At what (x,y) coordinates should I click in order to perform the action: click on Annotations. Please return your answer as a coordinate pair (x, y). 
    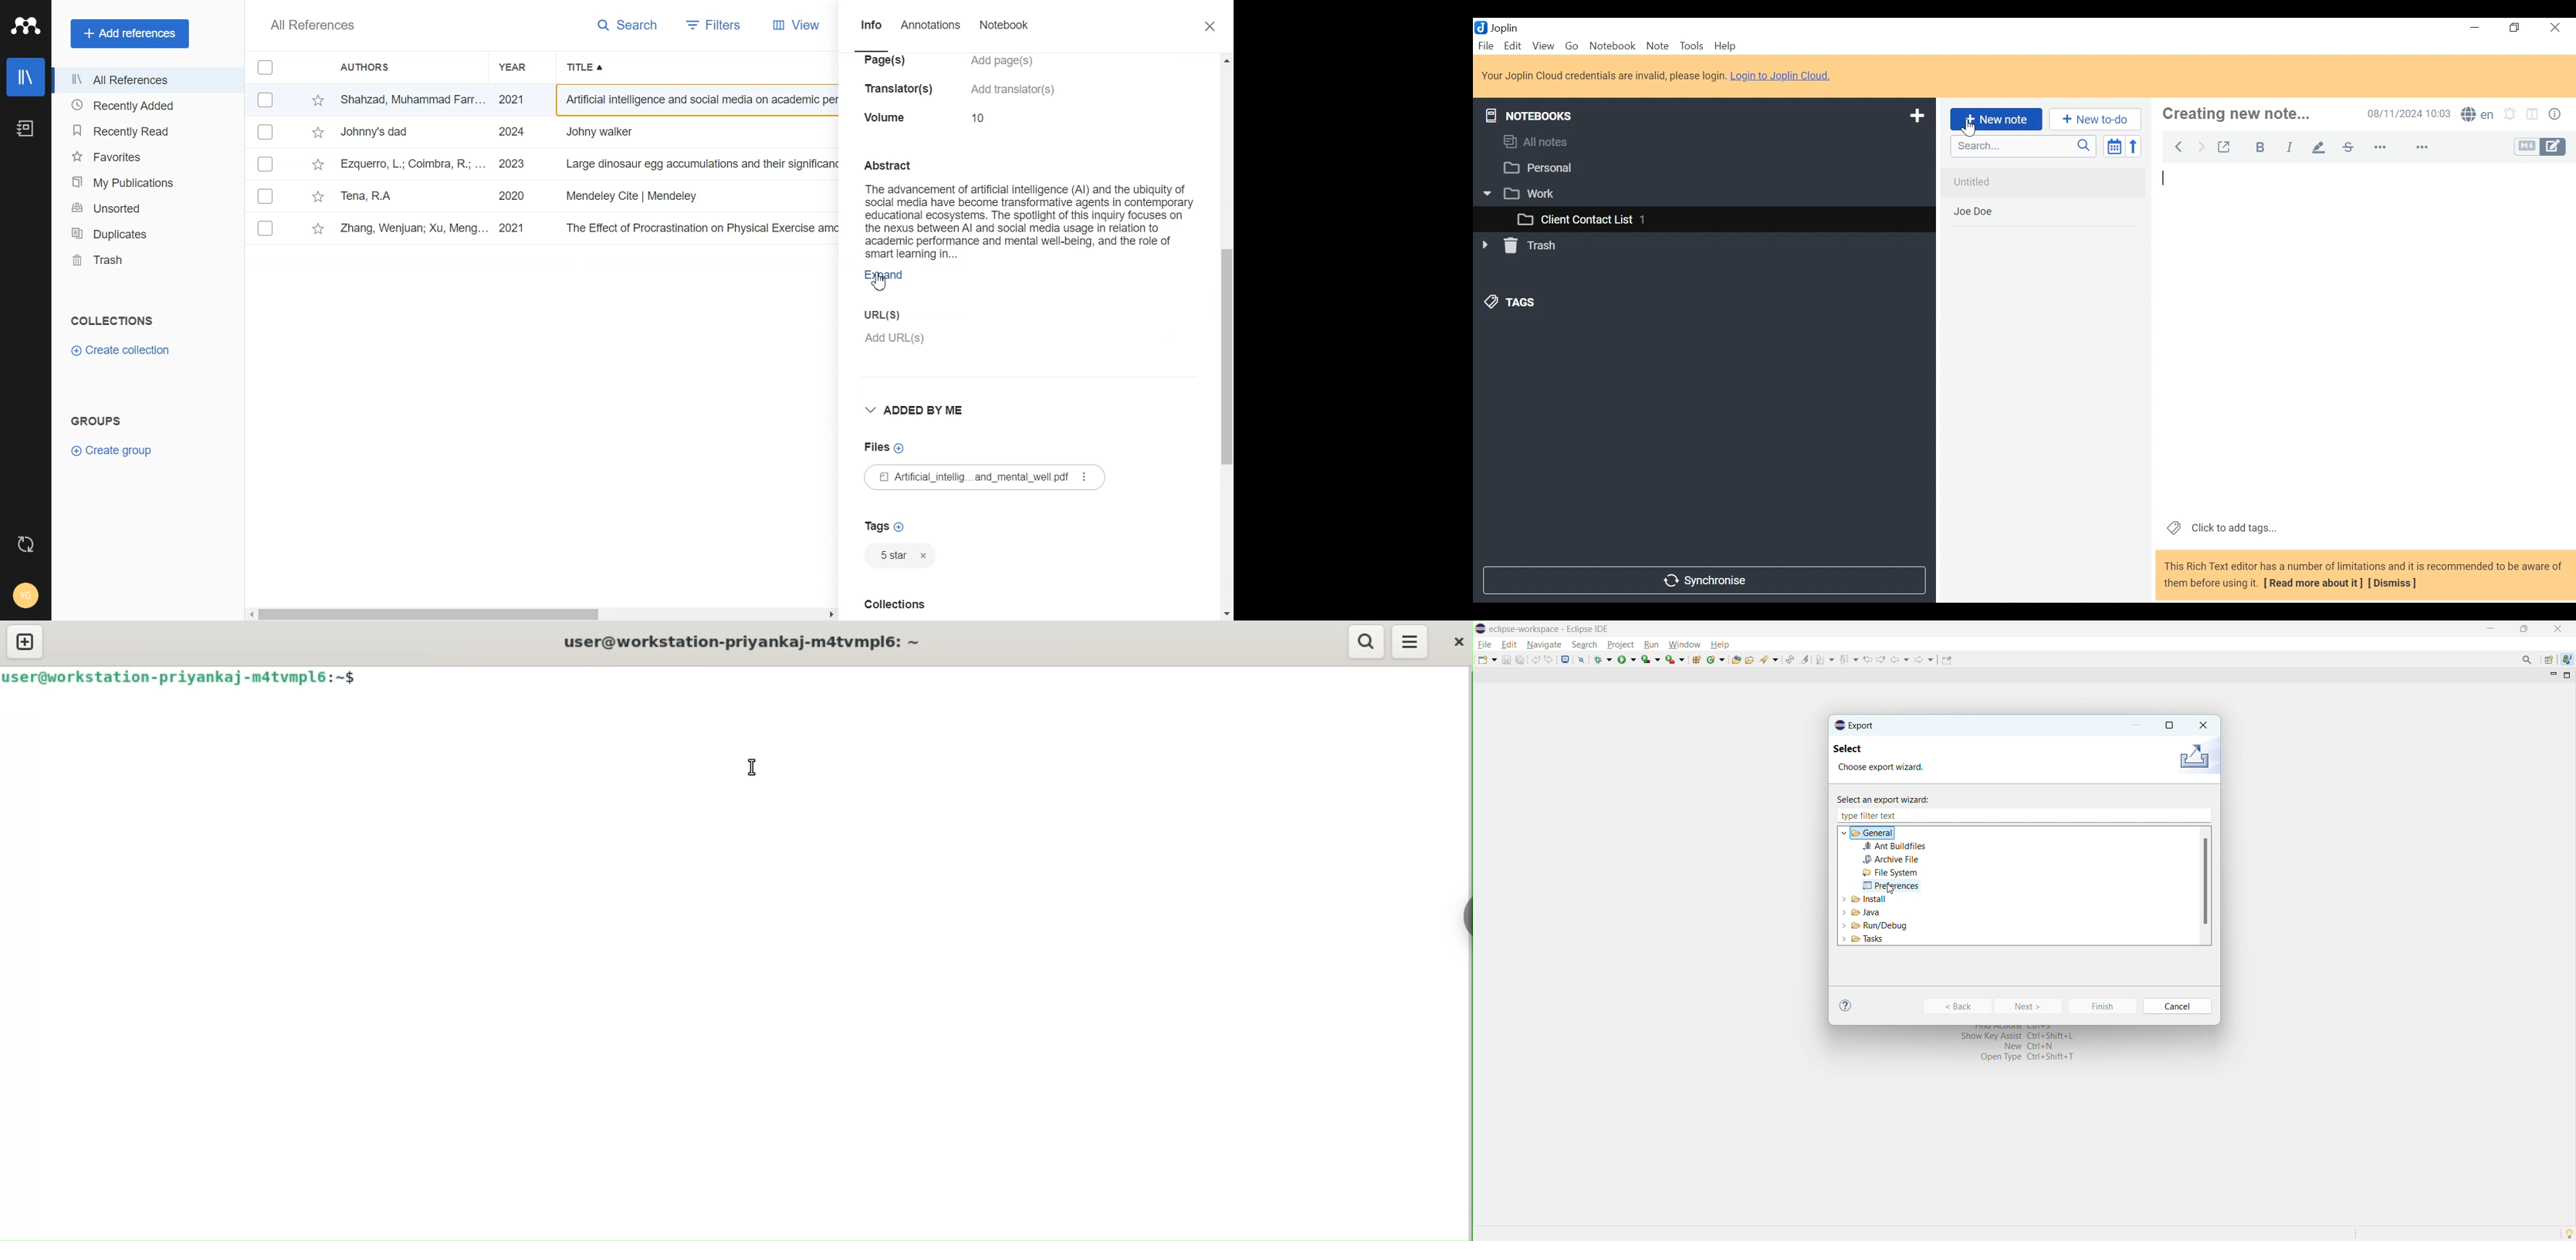
    Looking at the image, I should click on (936, 24).